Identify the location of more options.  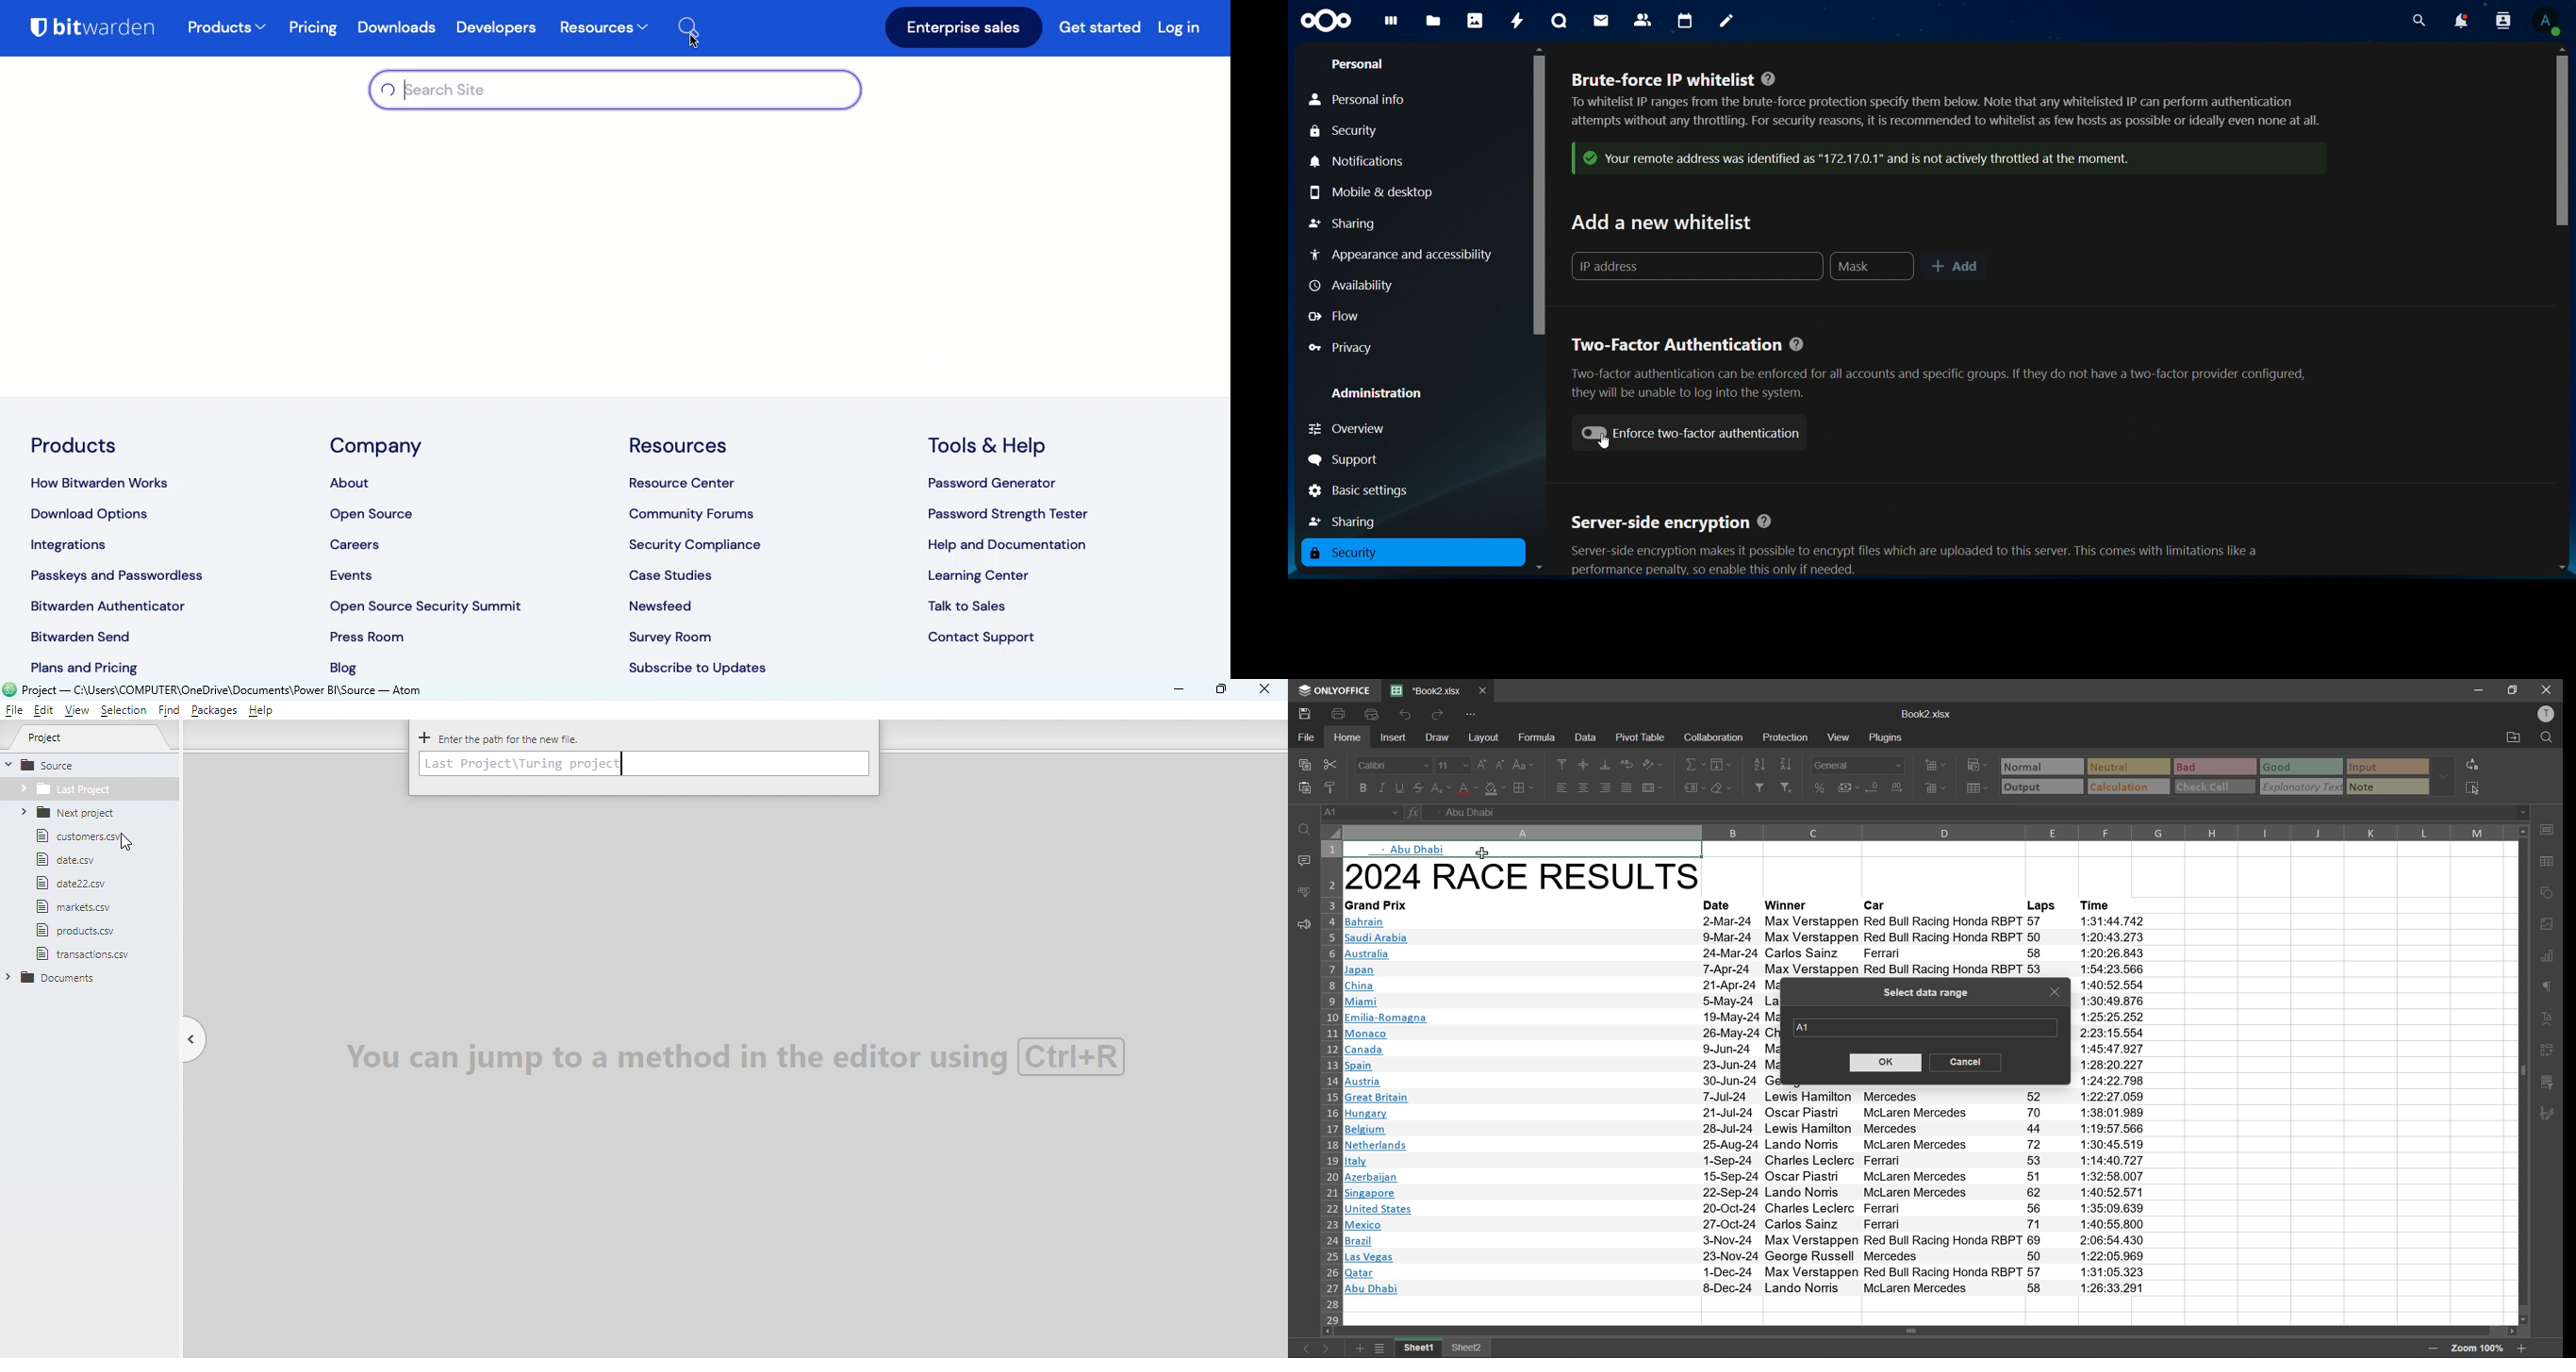
(2442, 776).